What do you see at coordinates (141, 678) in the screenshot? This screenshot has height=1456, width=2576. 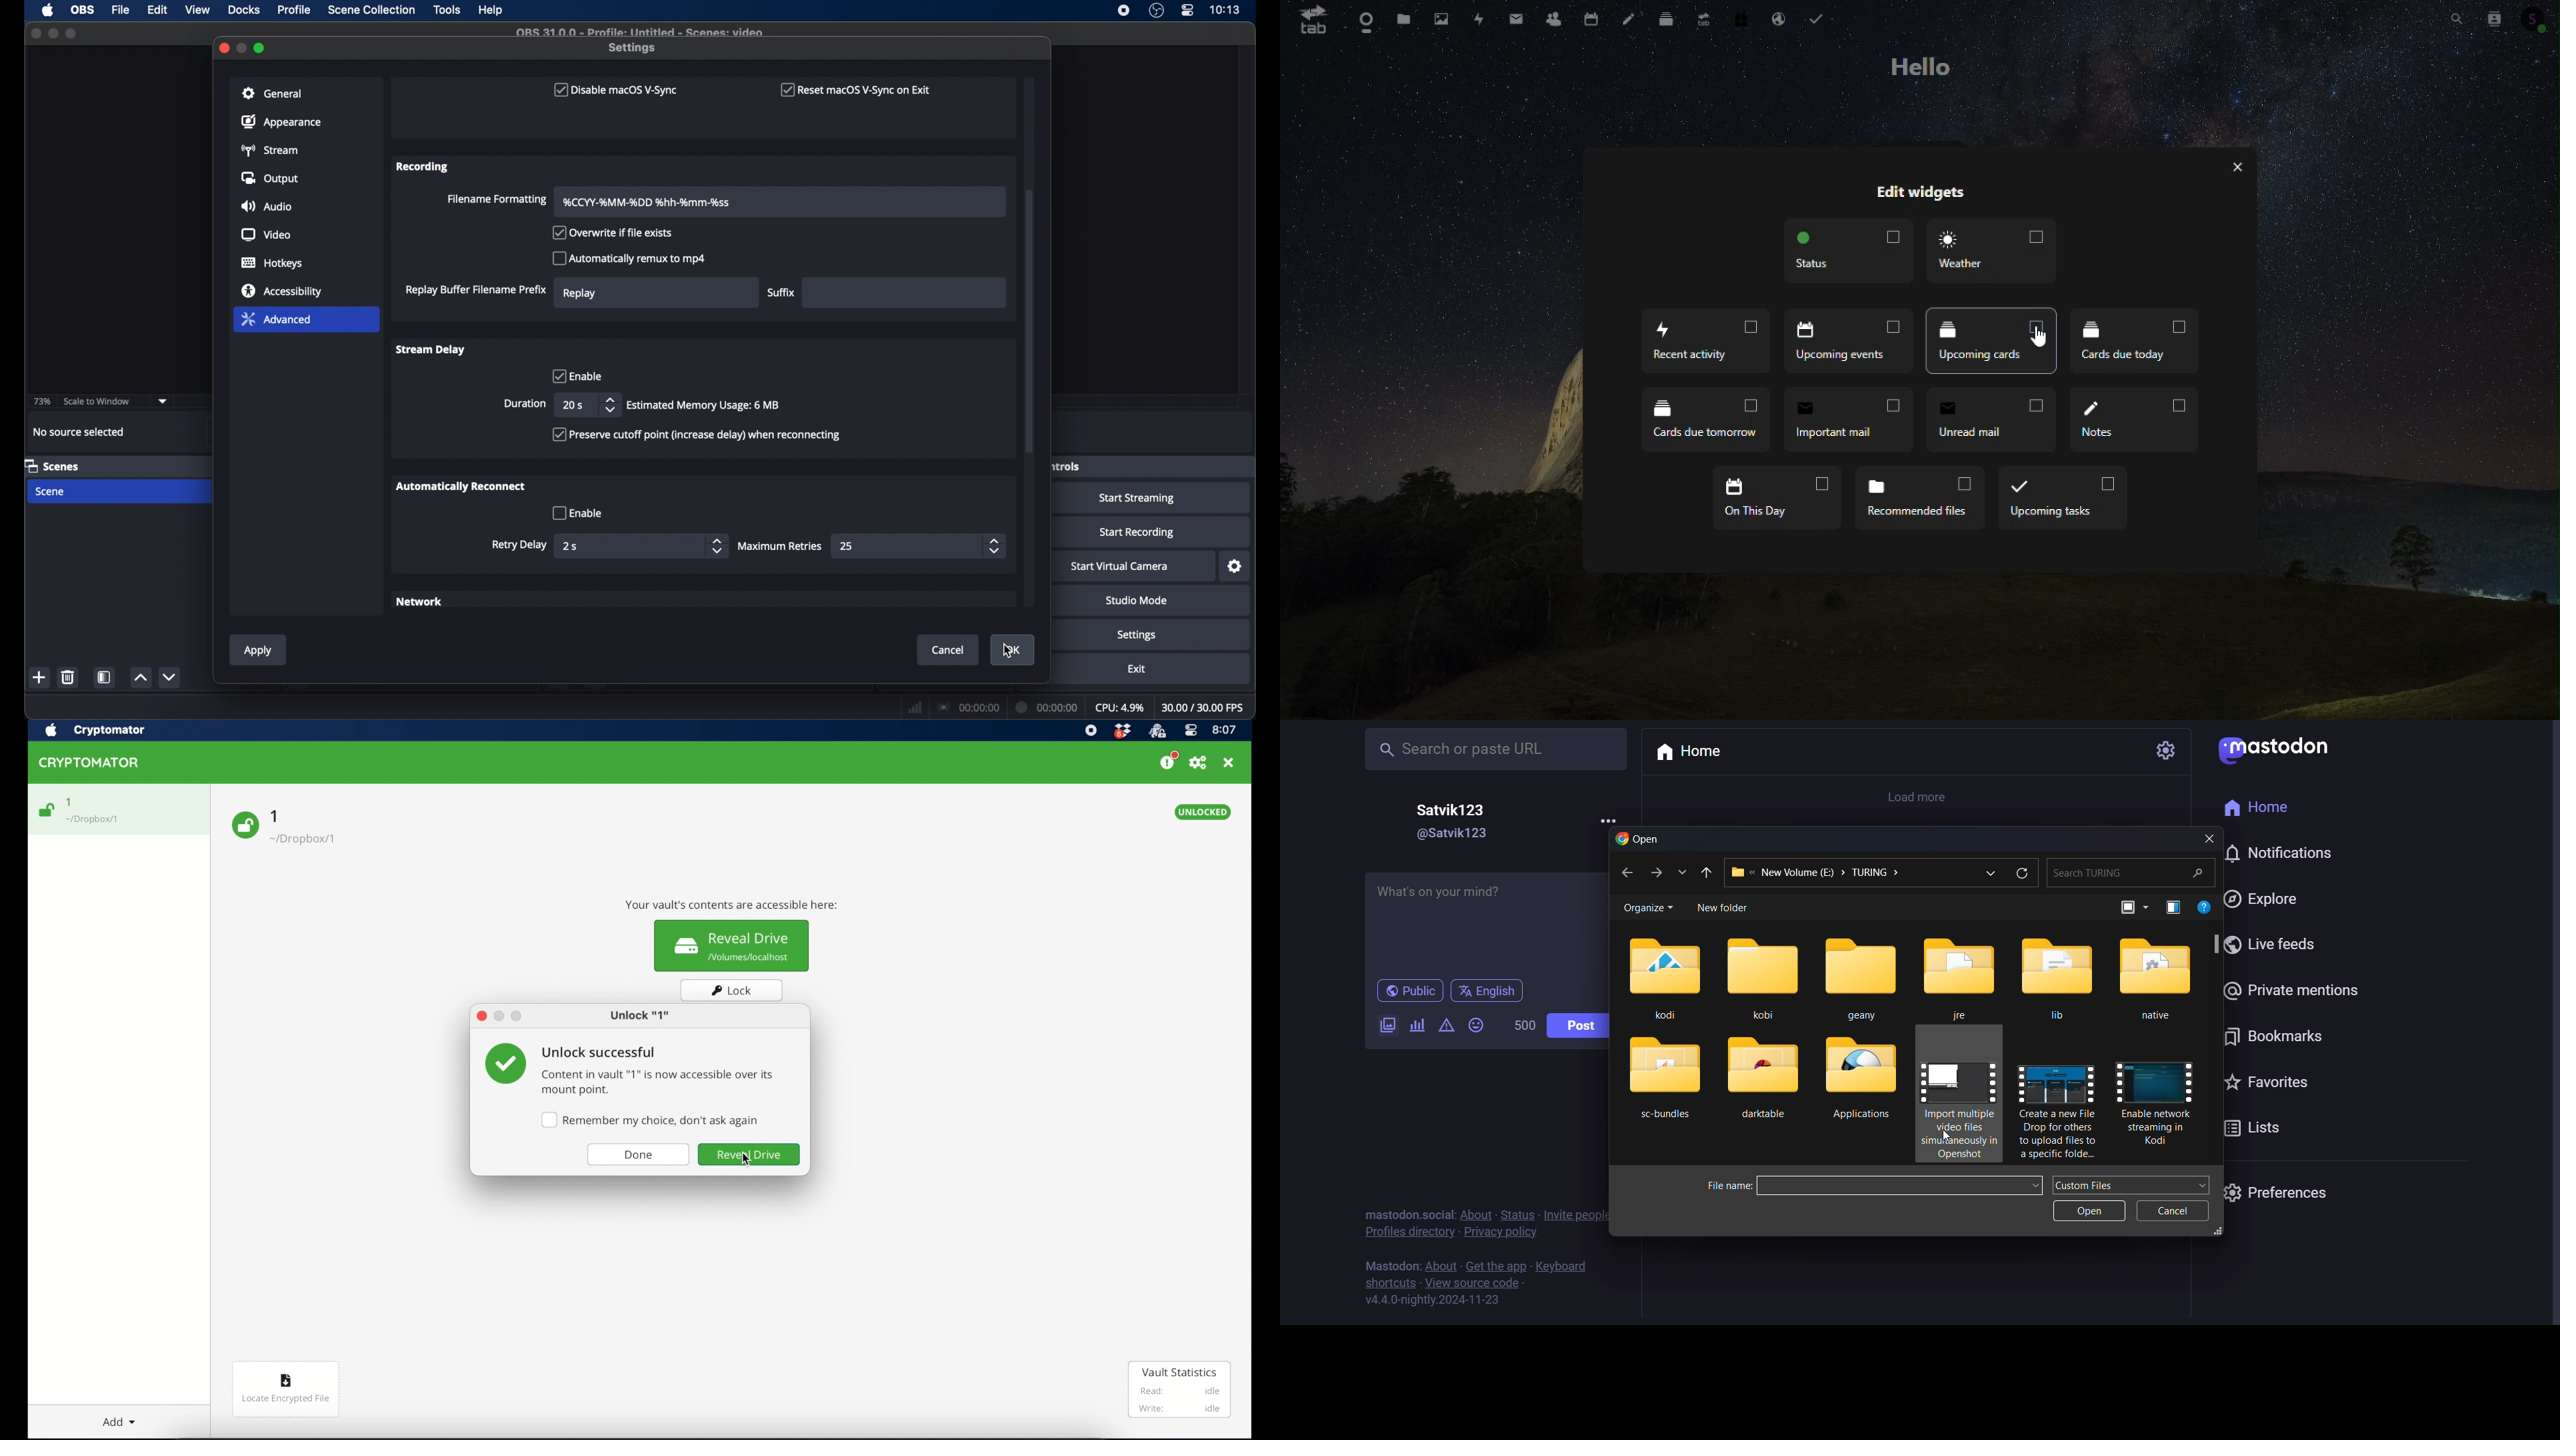 I see `increment` at bounding box center [141, 678].